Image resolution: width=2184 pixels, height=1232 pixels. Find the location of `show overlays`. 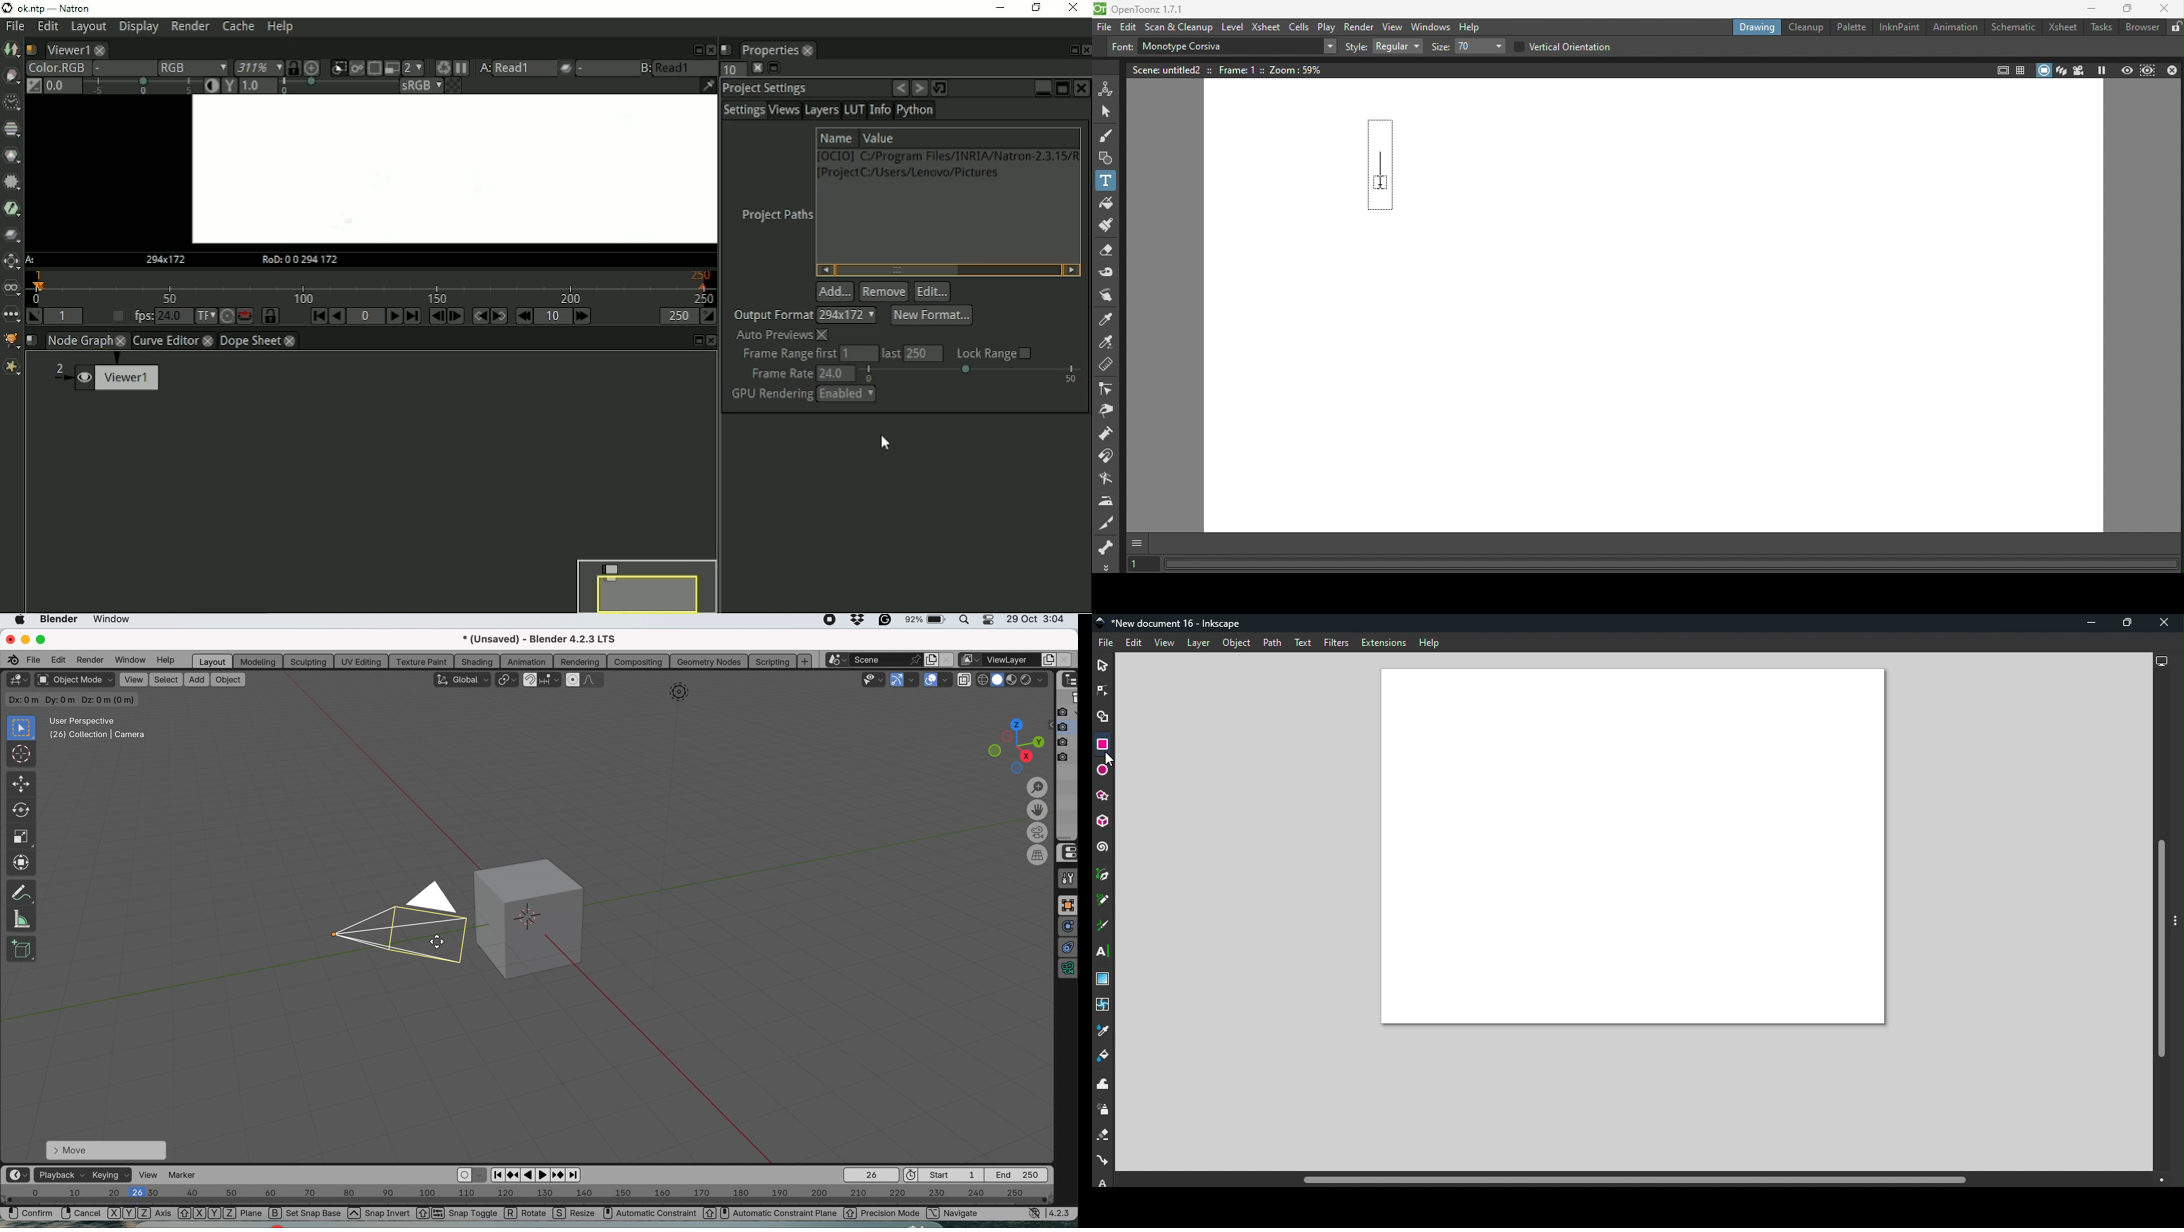

show overlays is located at coordinates (931, 681).